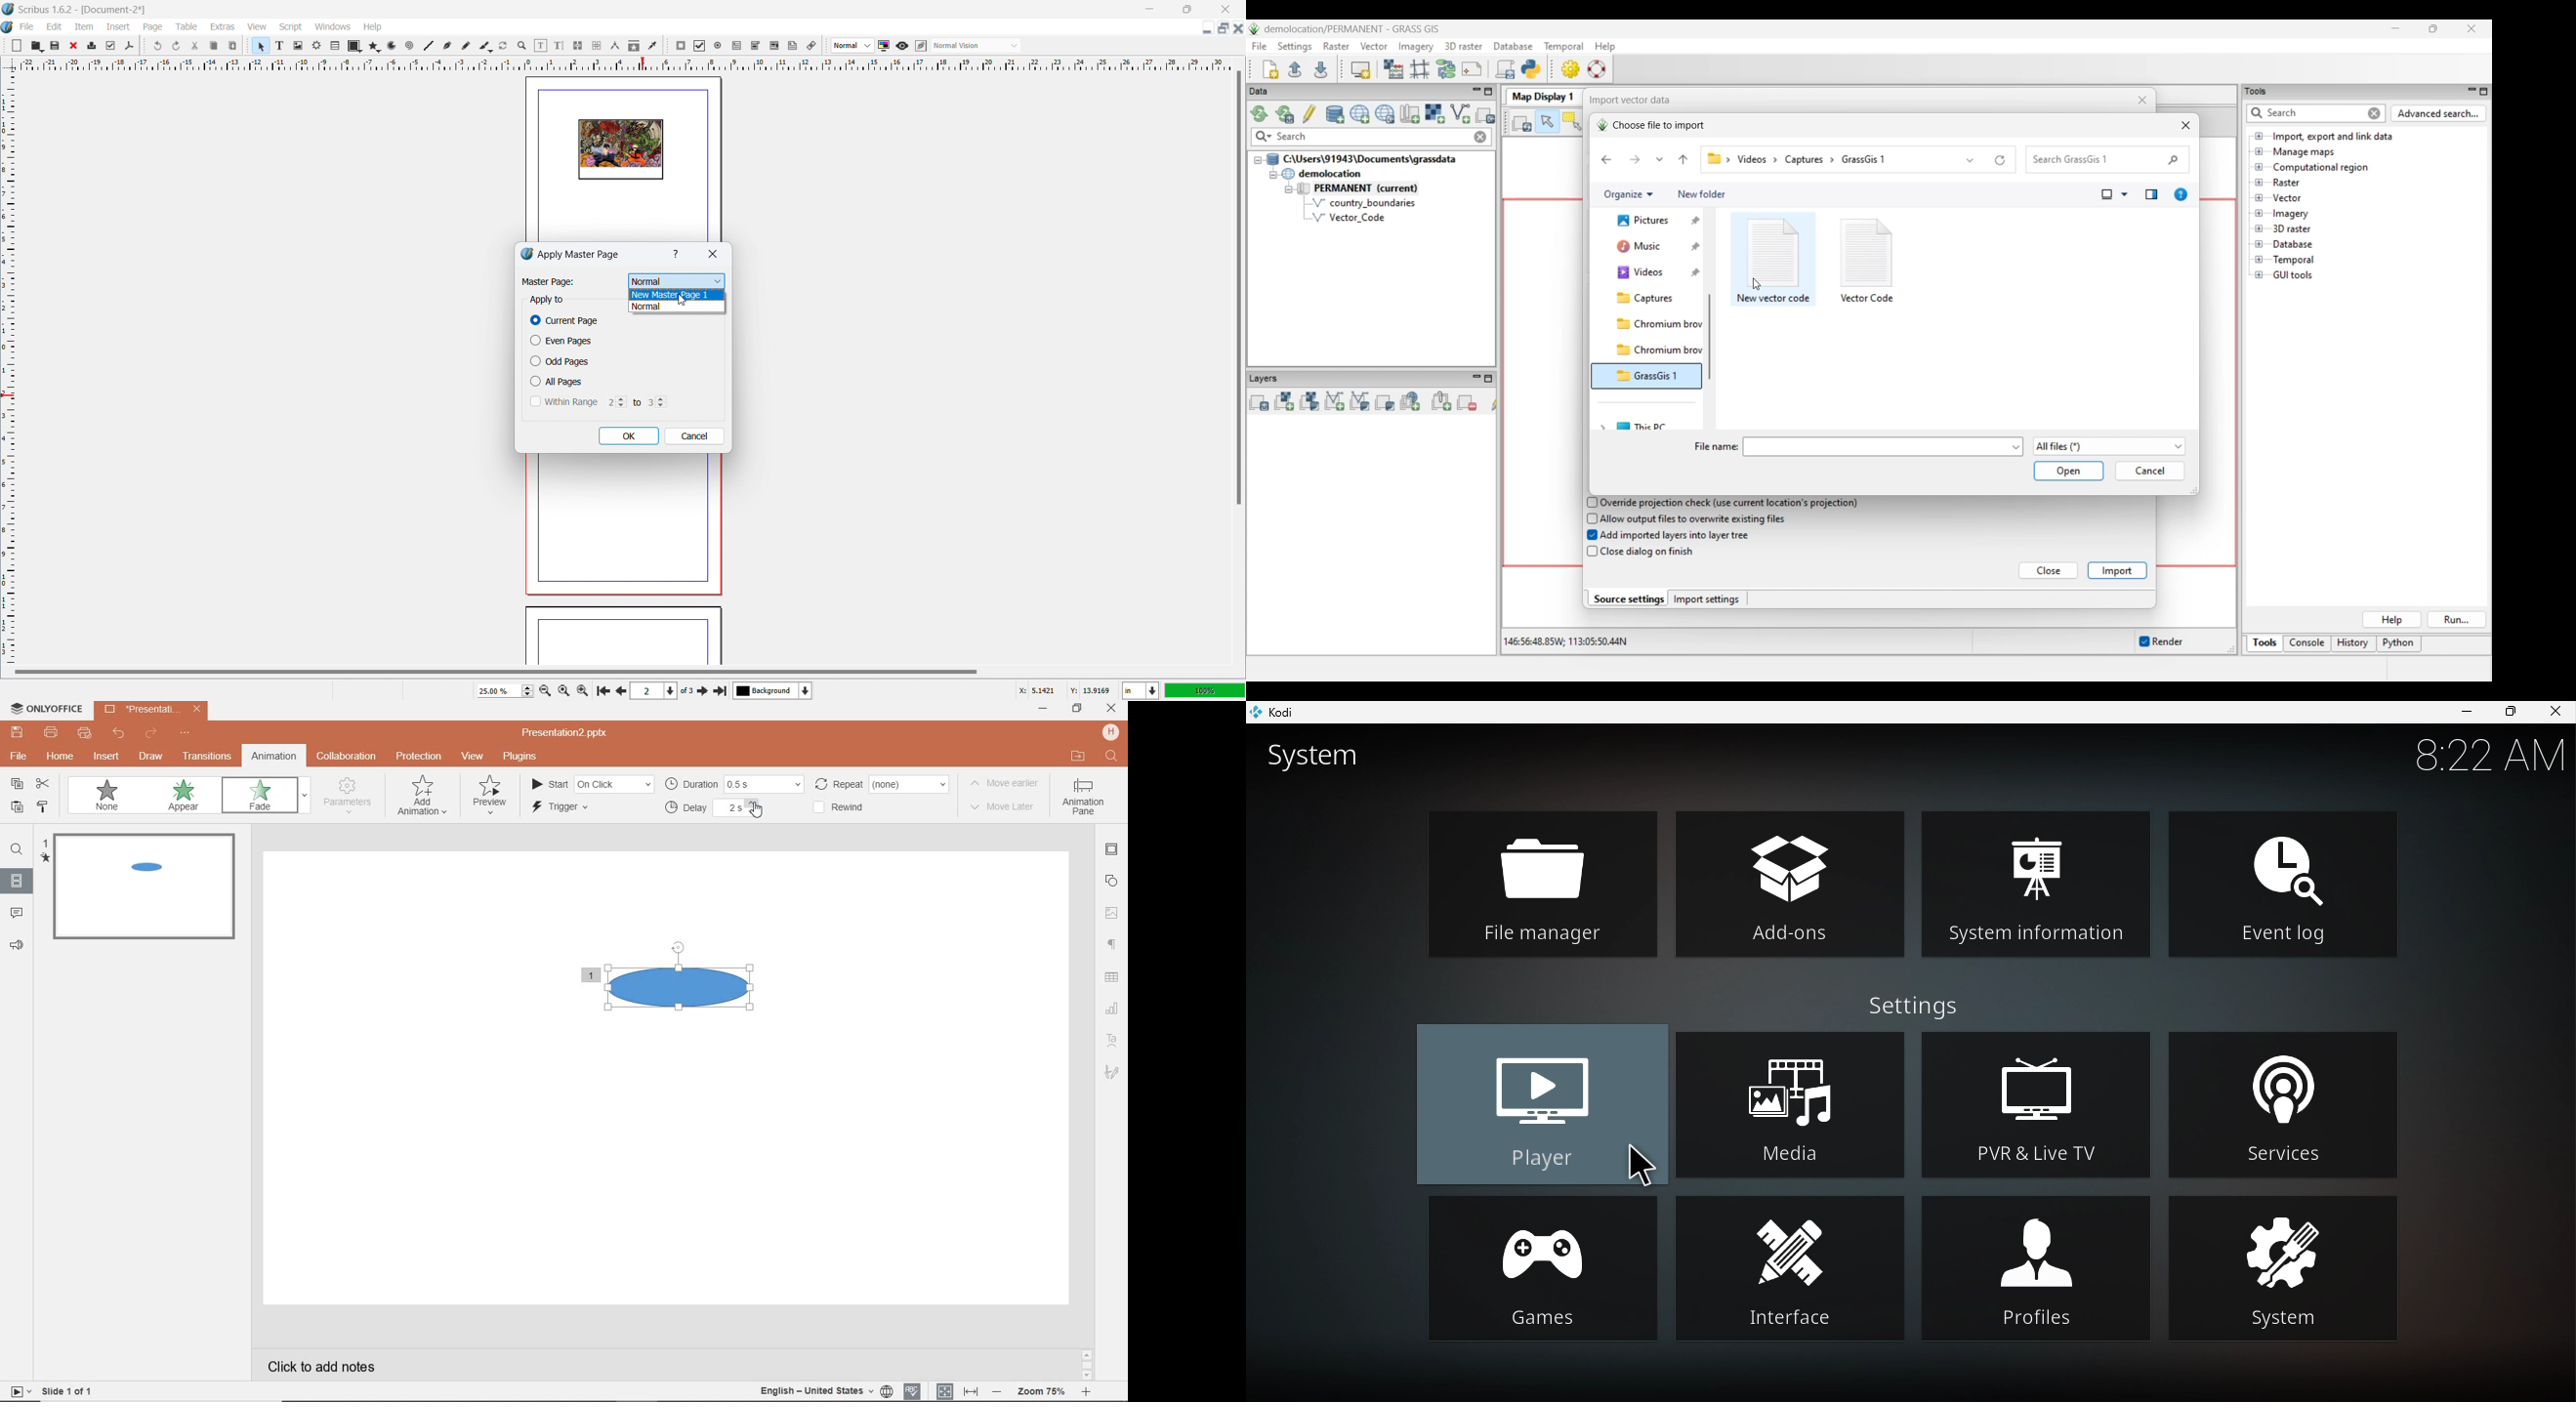  I want to click on shape with animation effect, so click(680, 984).